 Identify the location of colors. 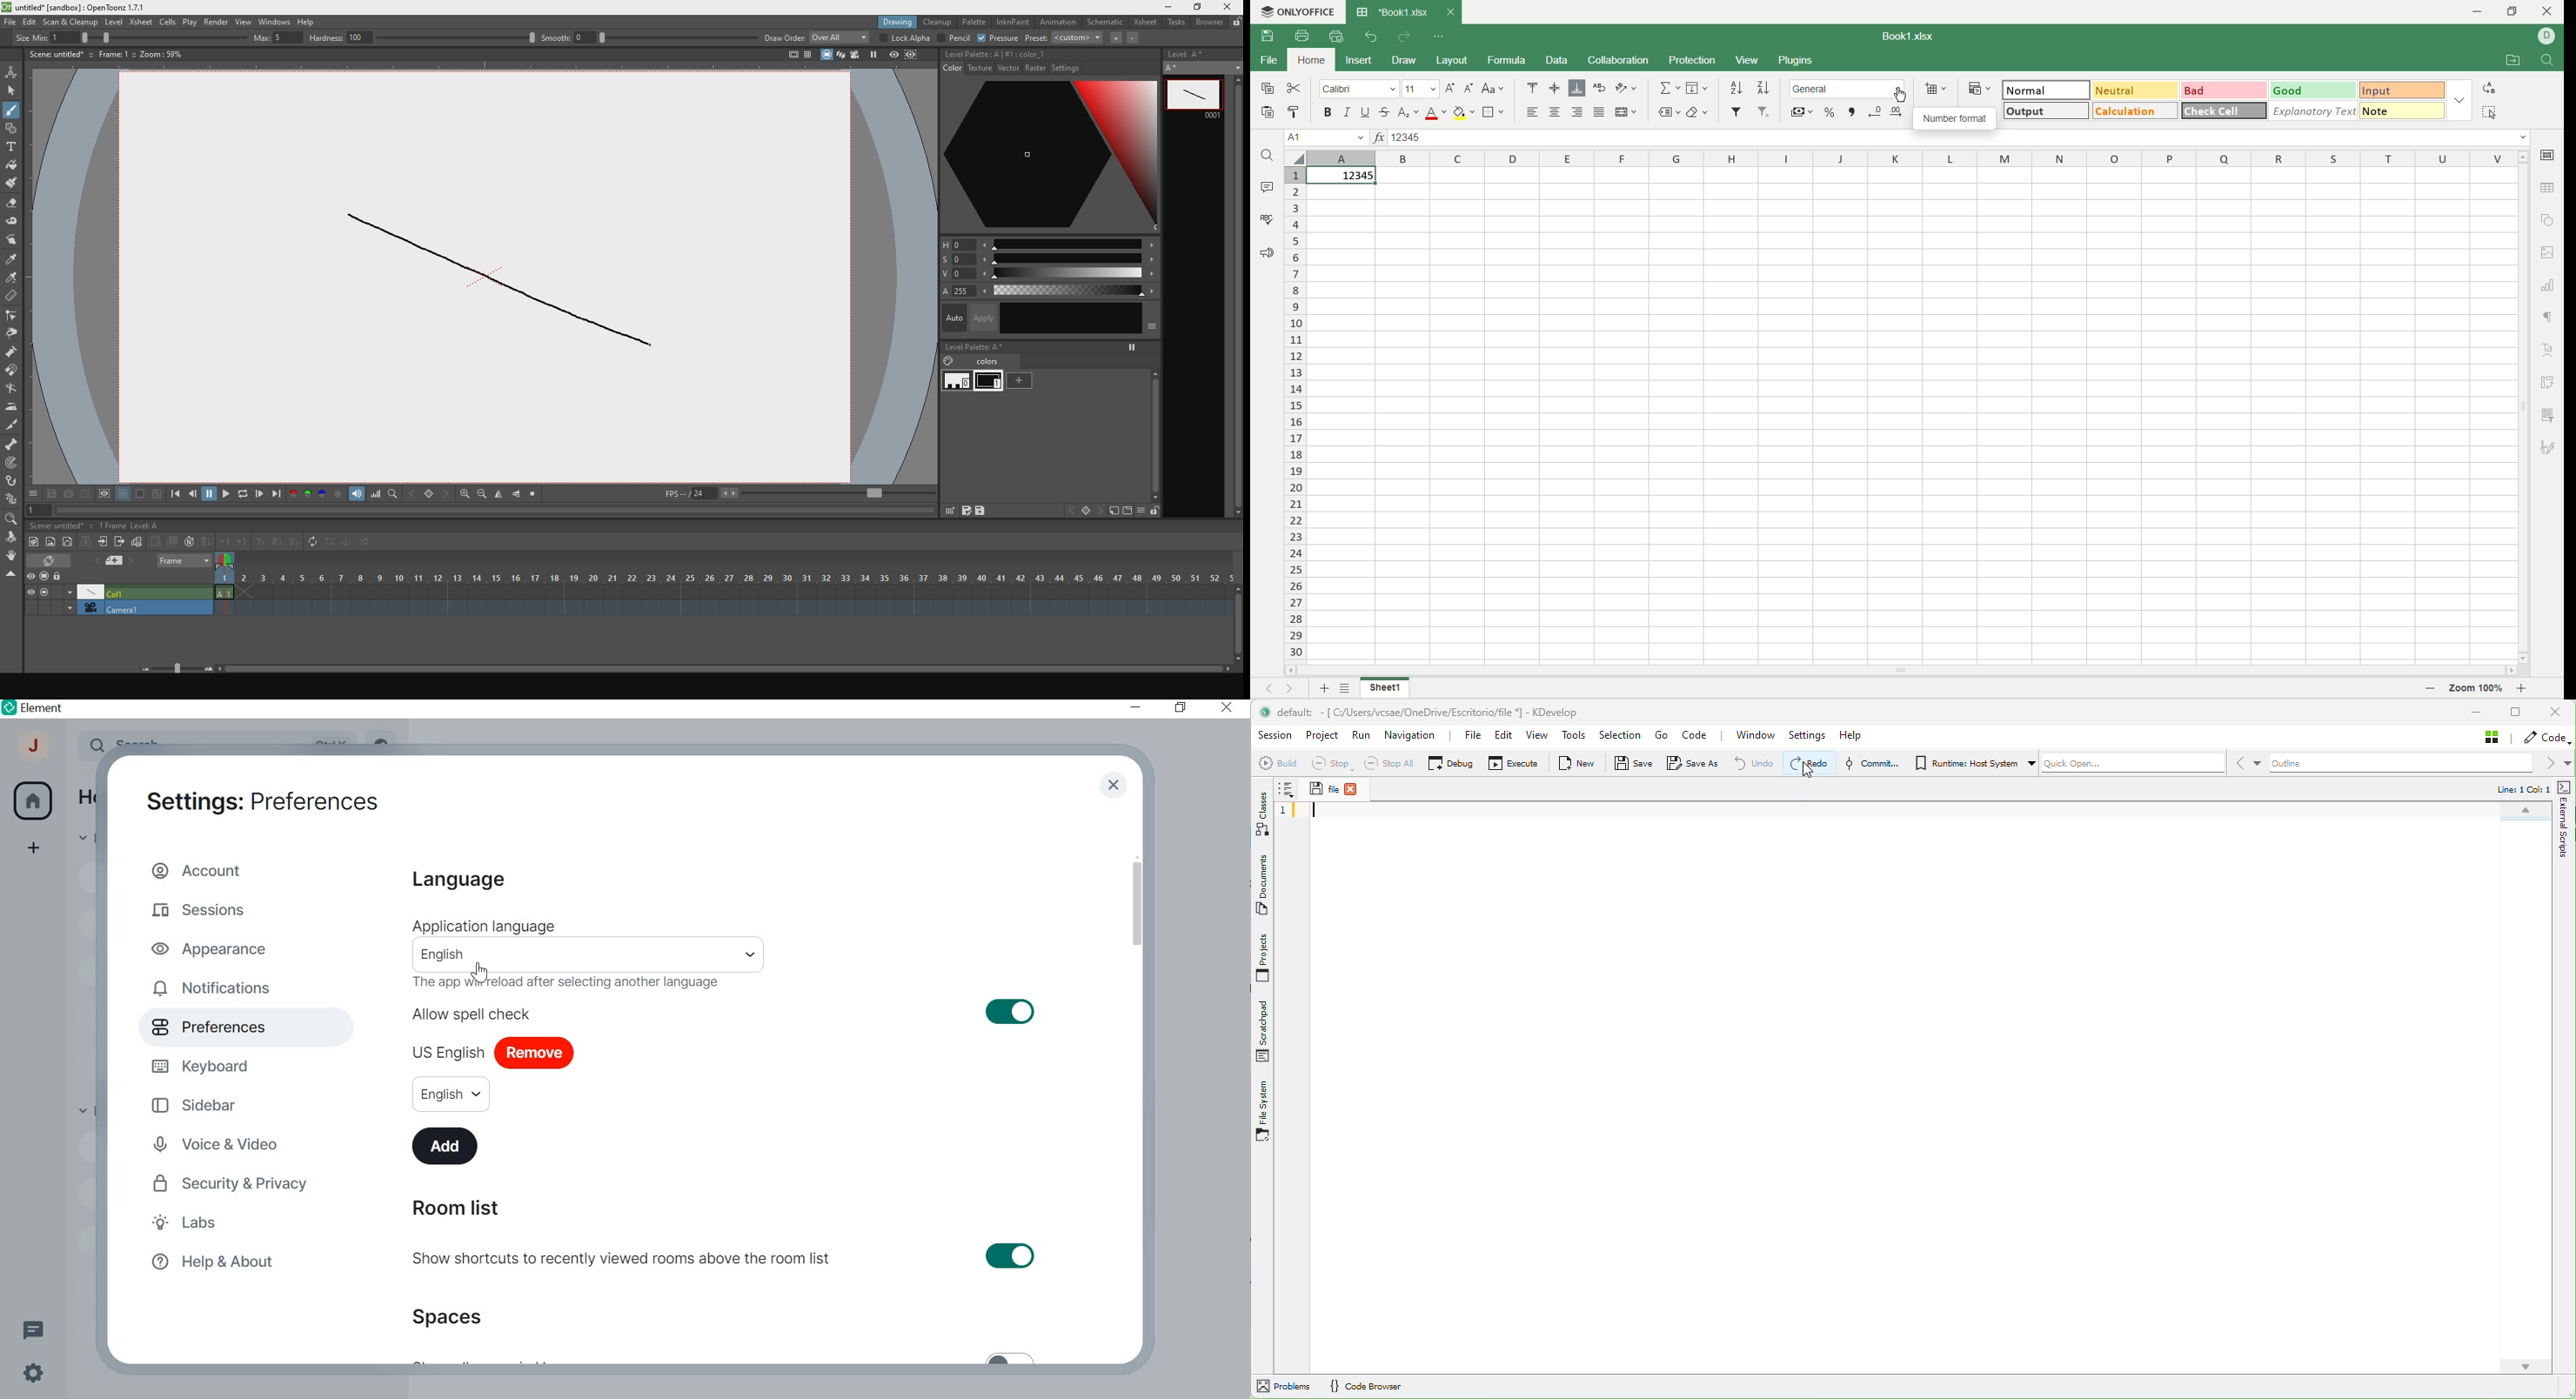
(984, 362).